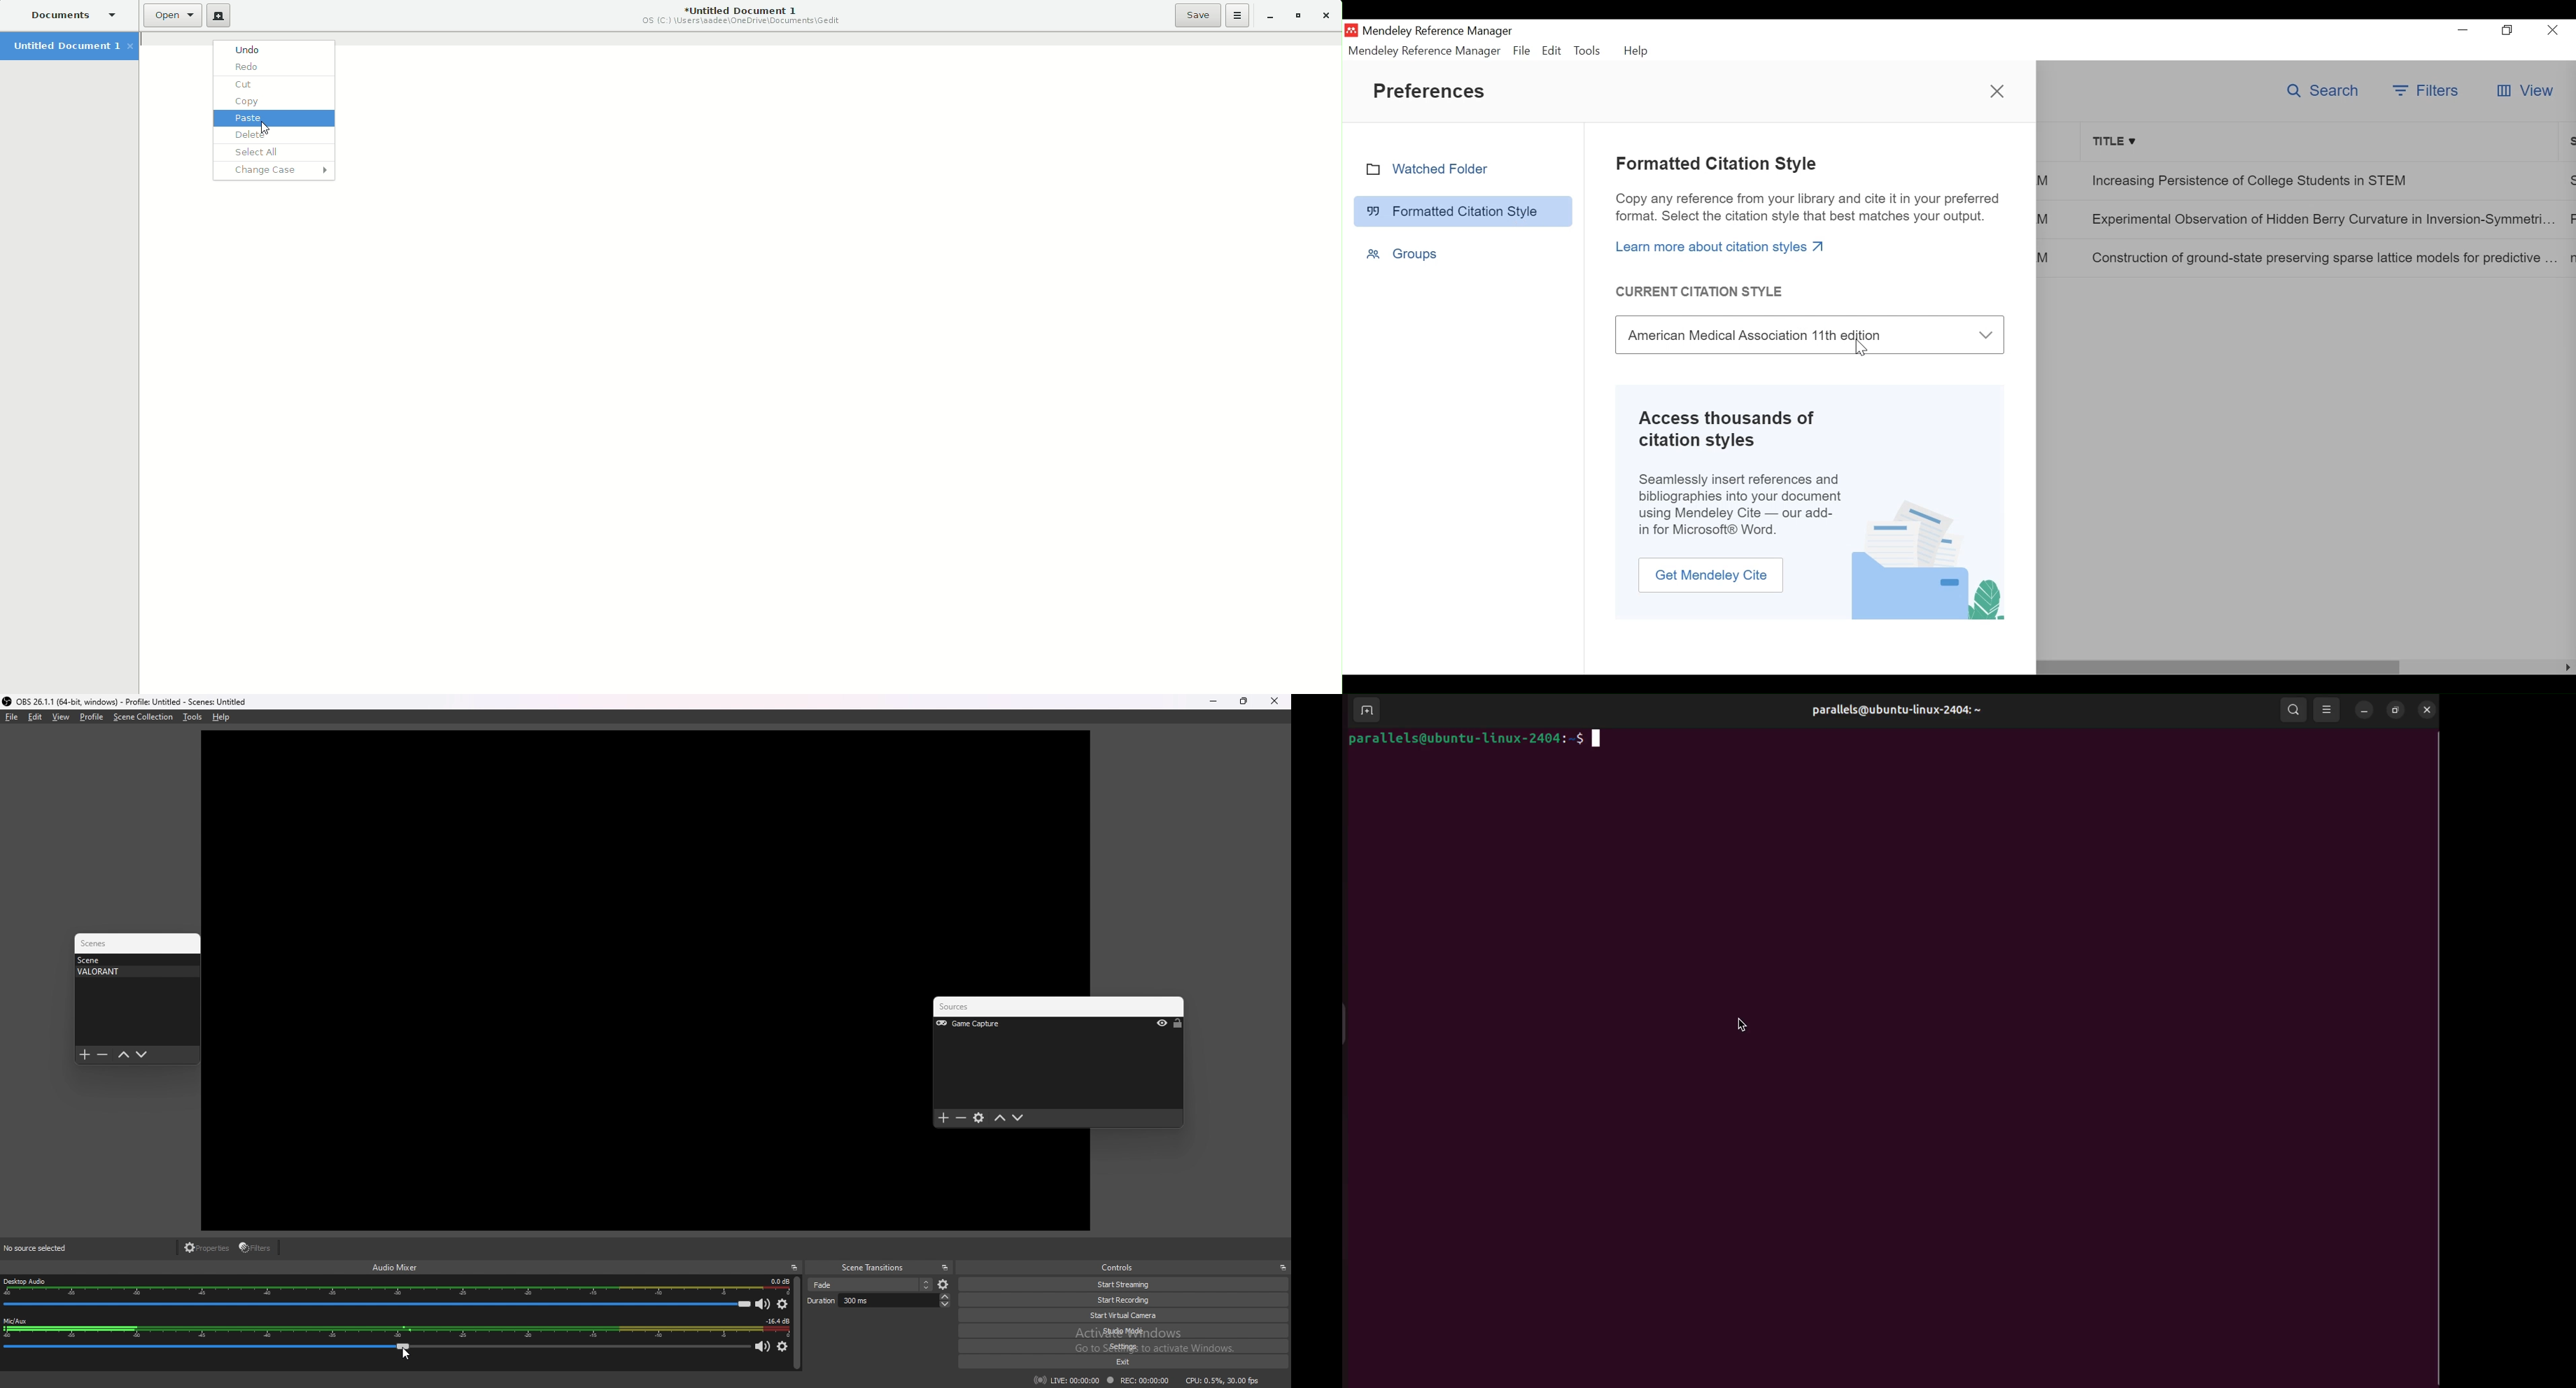  What do you see at coordinates (2321, 141) in the screenshot?
I see `Title` at bounding box center [2321, 141].